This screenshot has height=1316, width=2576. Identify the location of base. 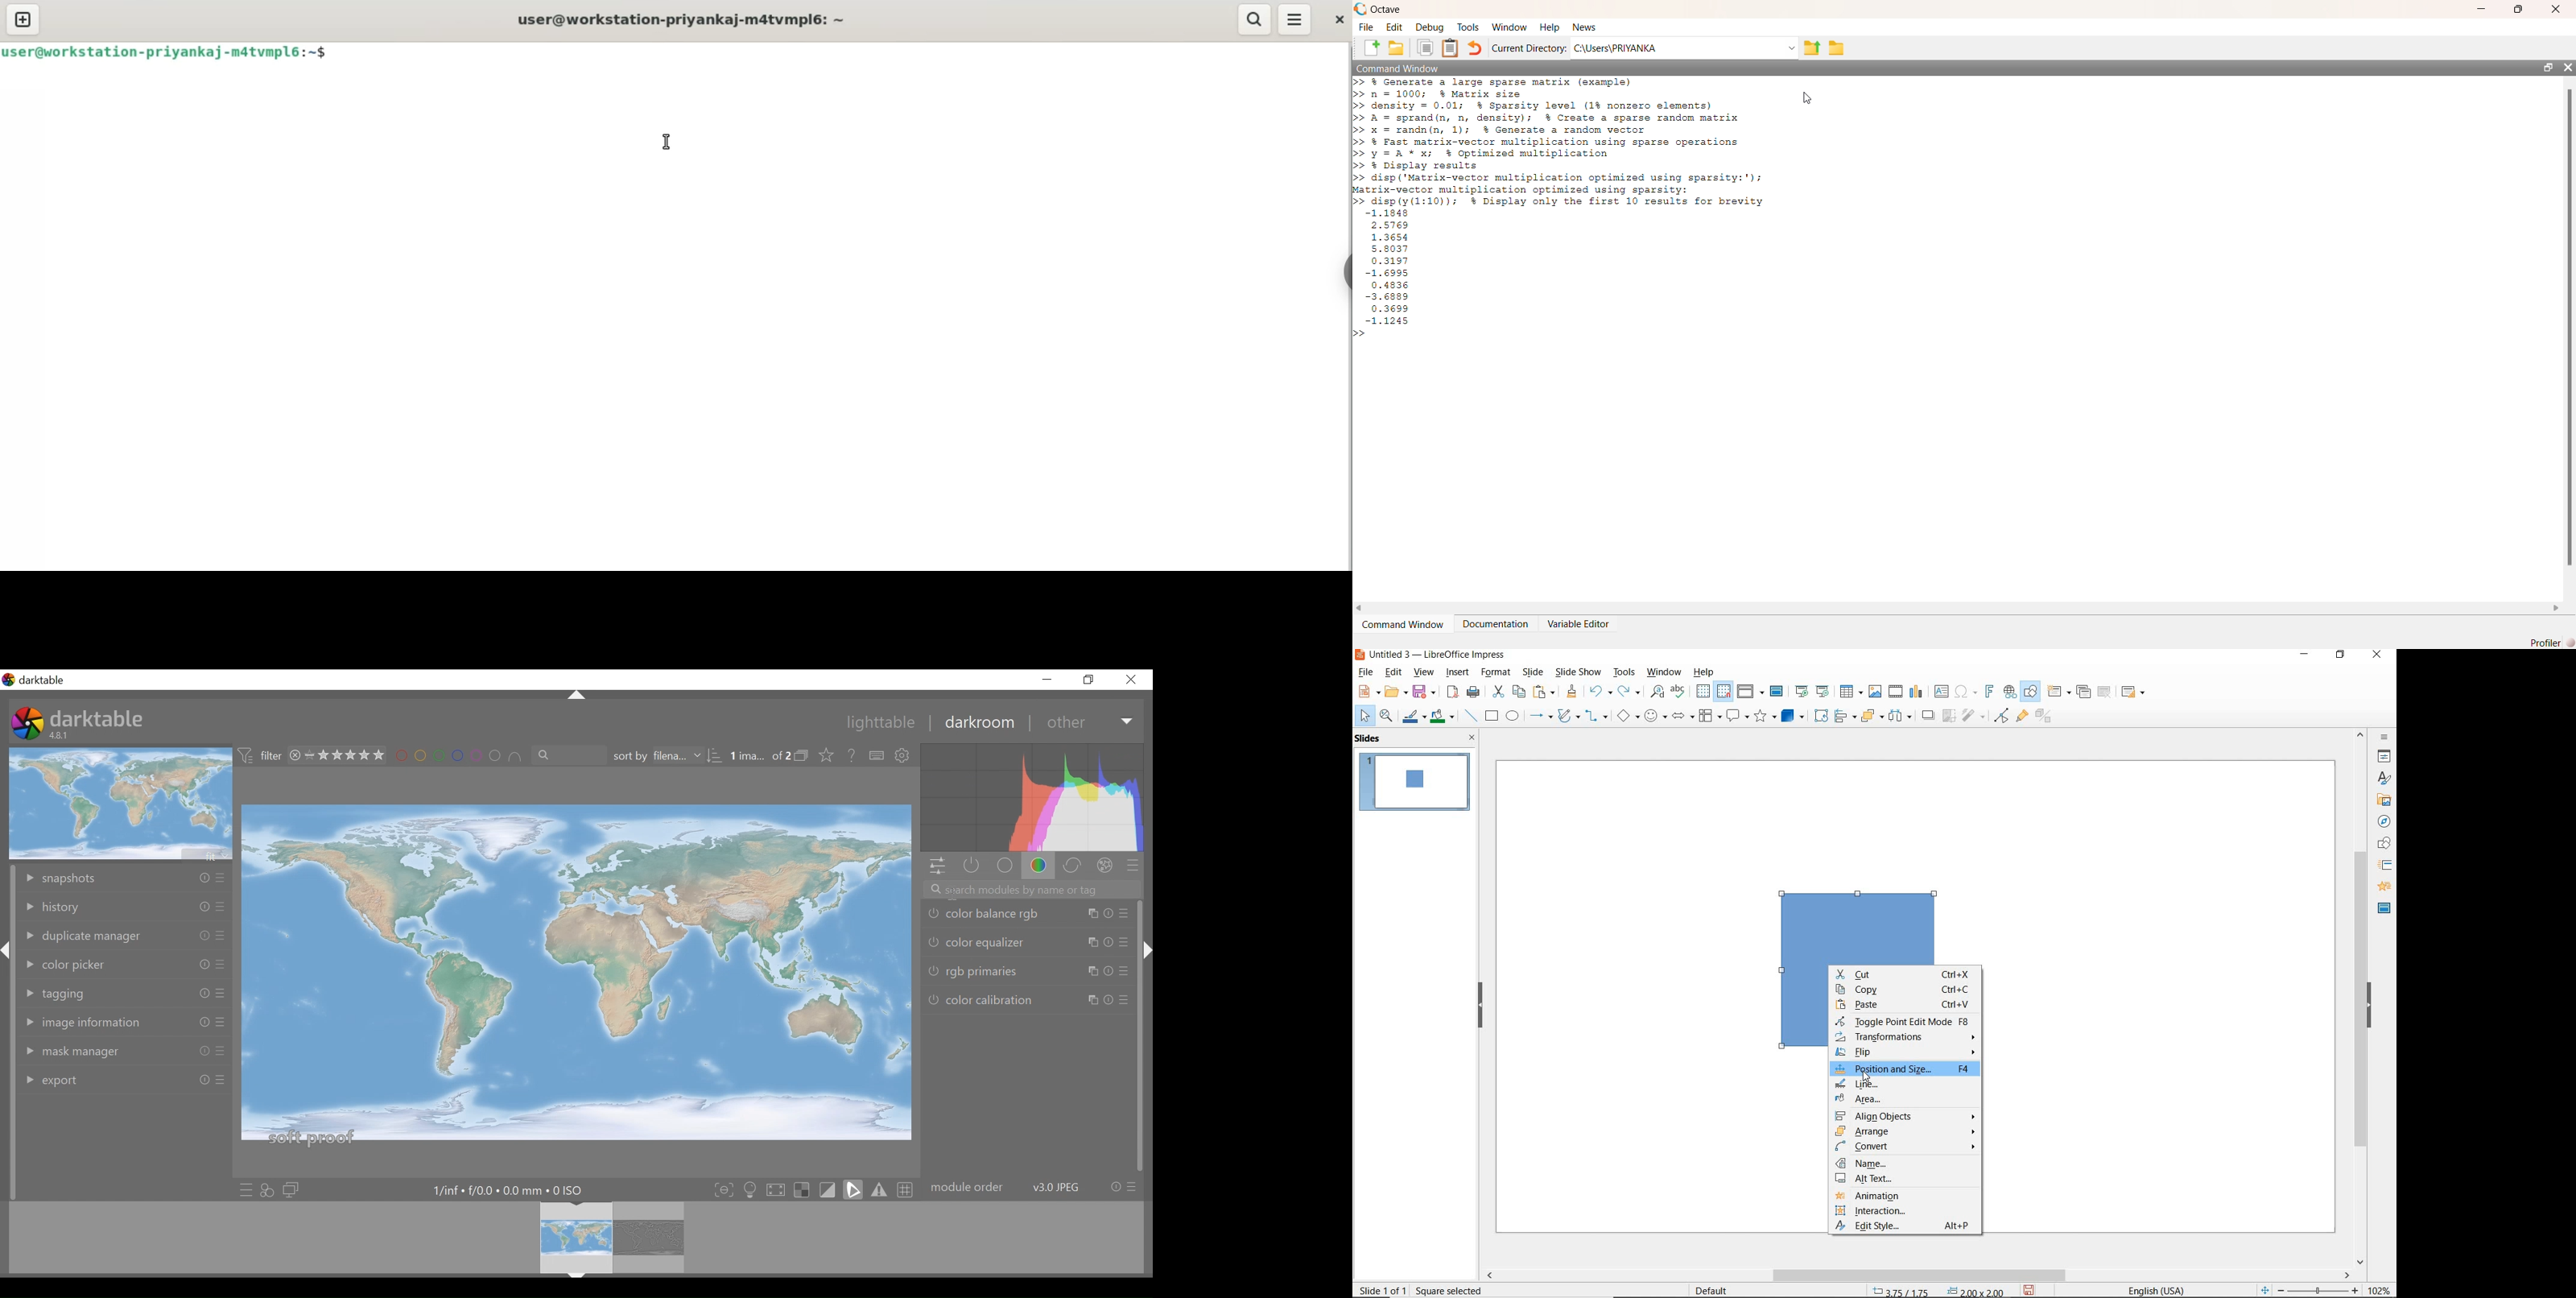
(1004, 867).